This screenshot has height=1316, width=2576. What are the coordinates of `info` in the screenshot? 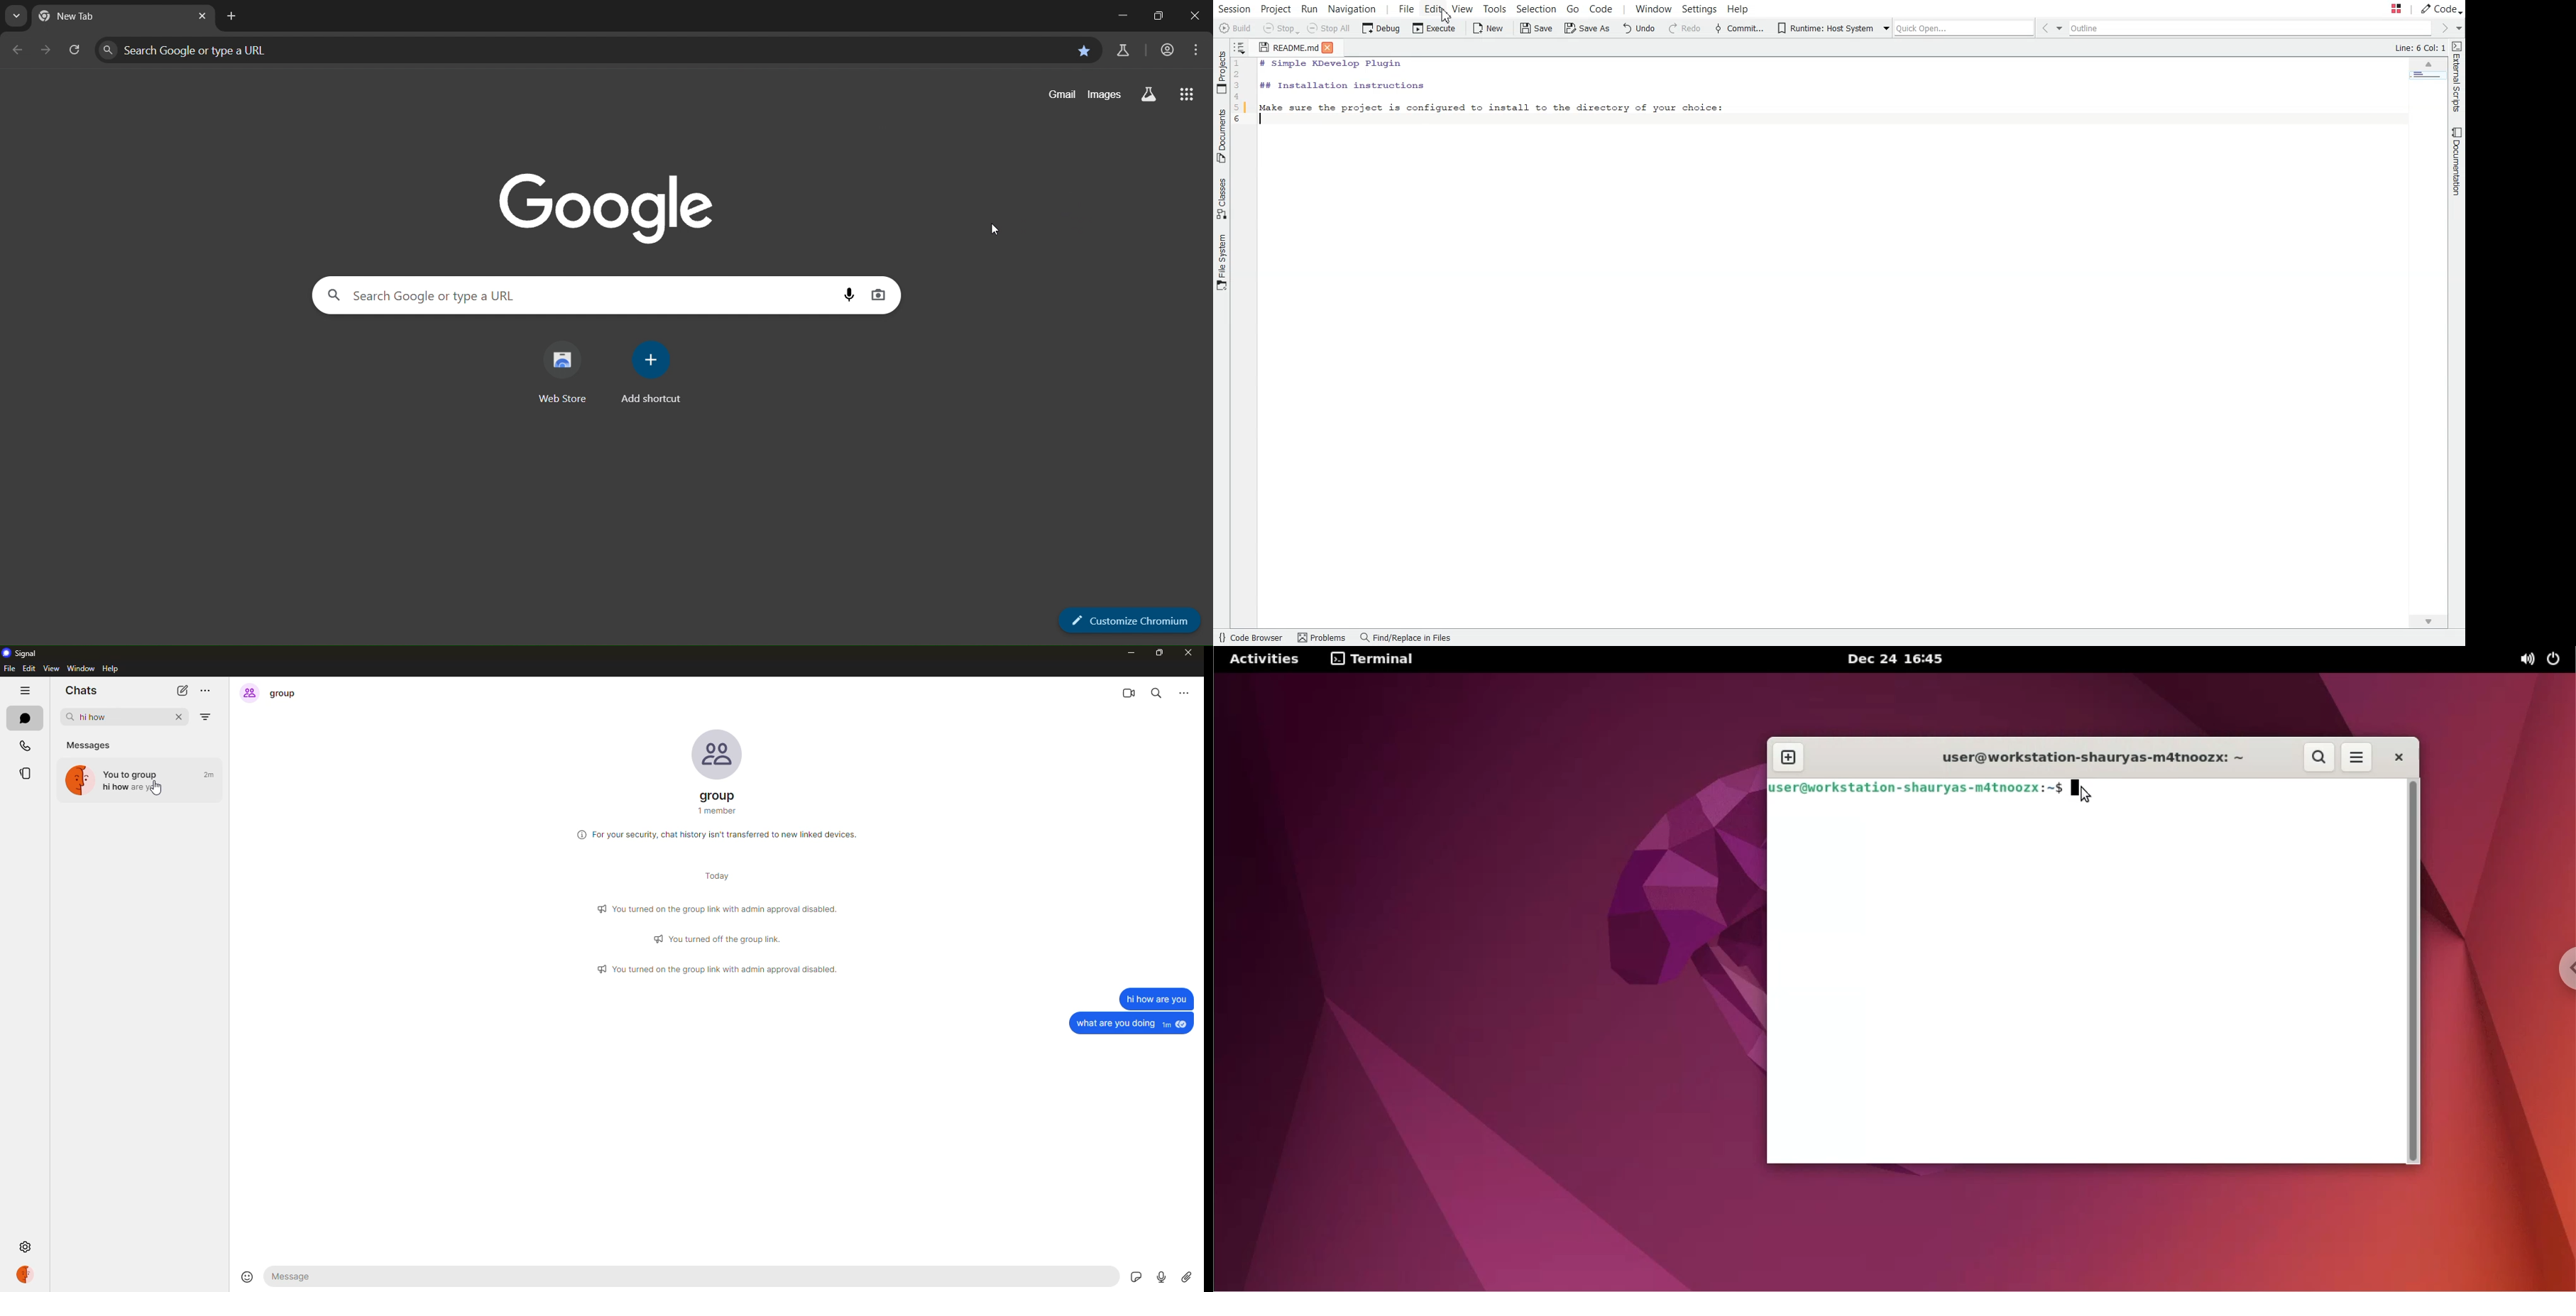 It's located at (720, 907).